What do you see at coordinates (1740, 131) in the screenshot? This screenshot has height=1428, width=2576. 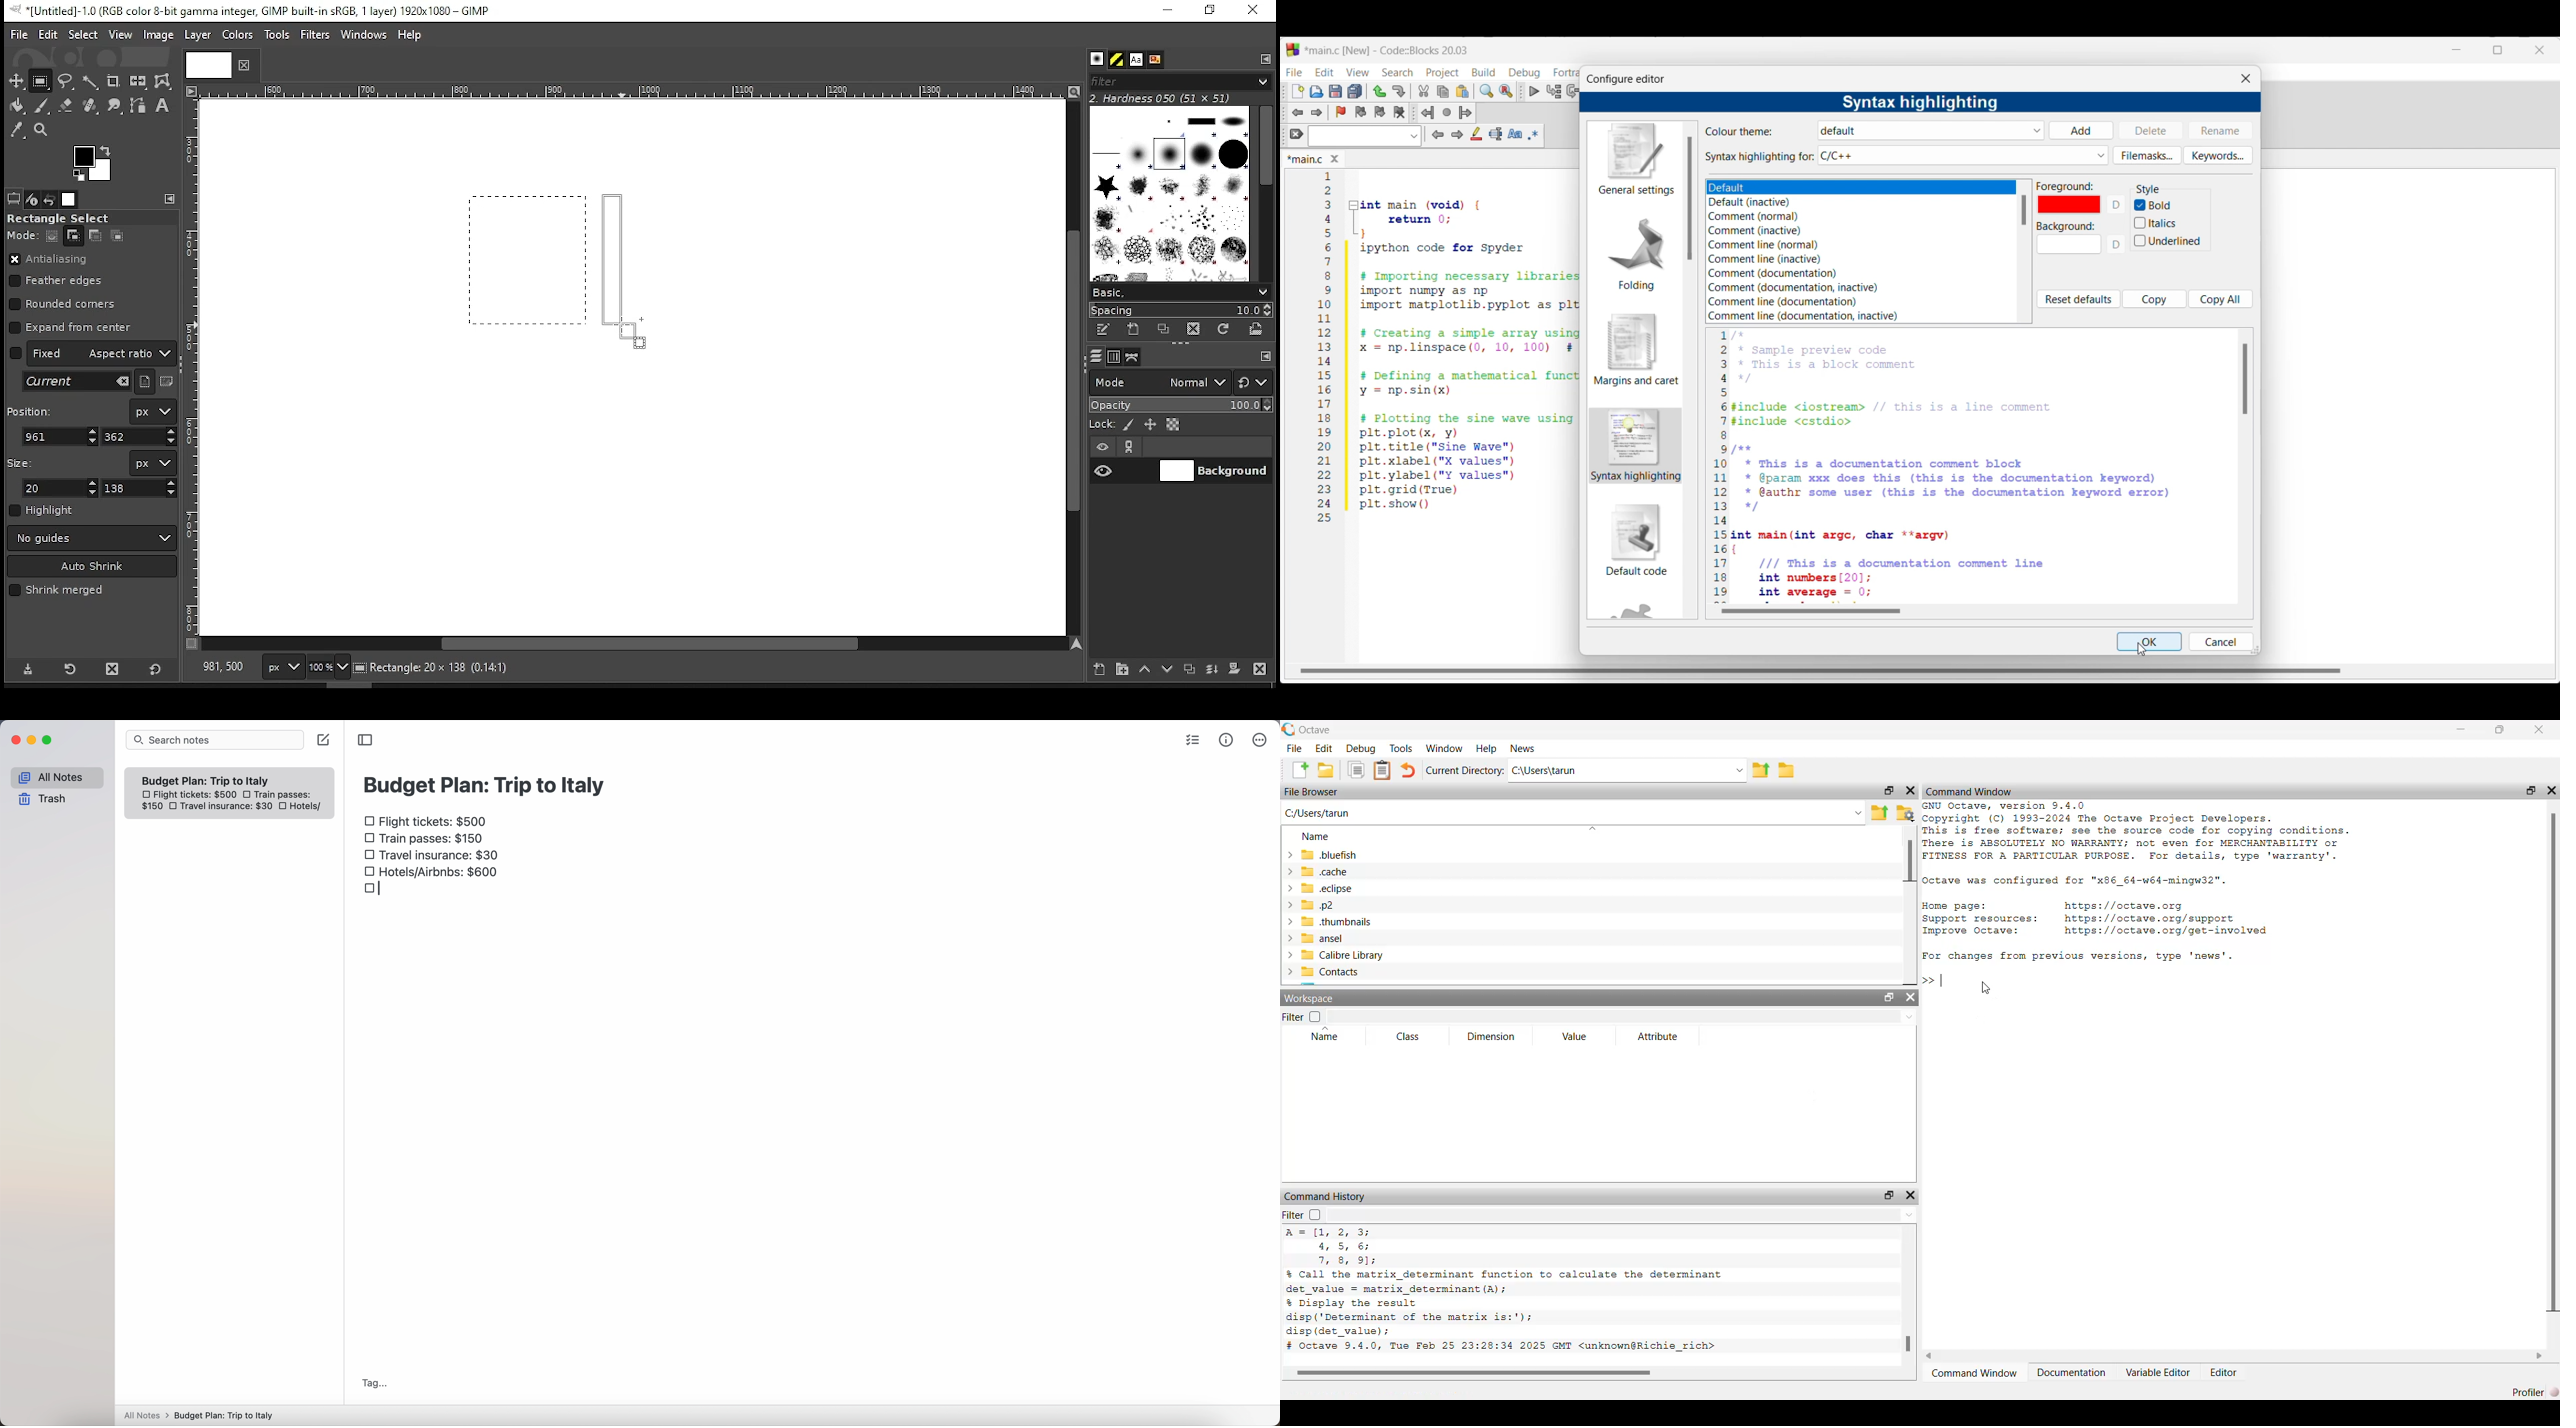 I see `Indicates color theme options` at bounding box center [1740, 131].